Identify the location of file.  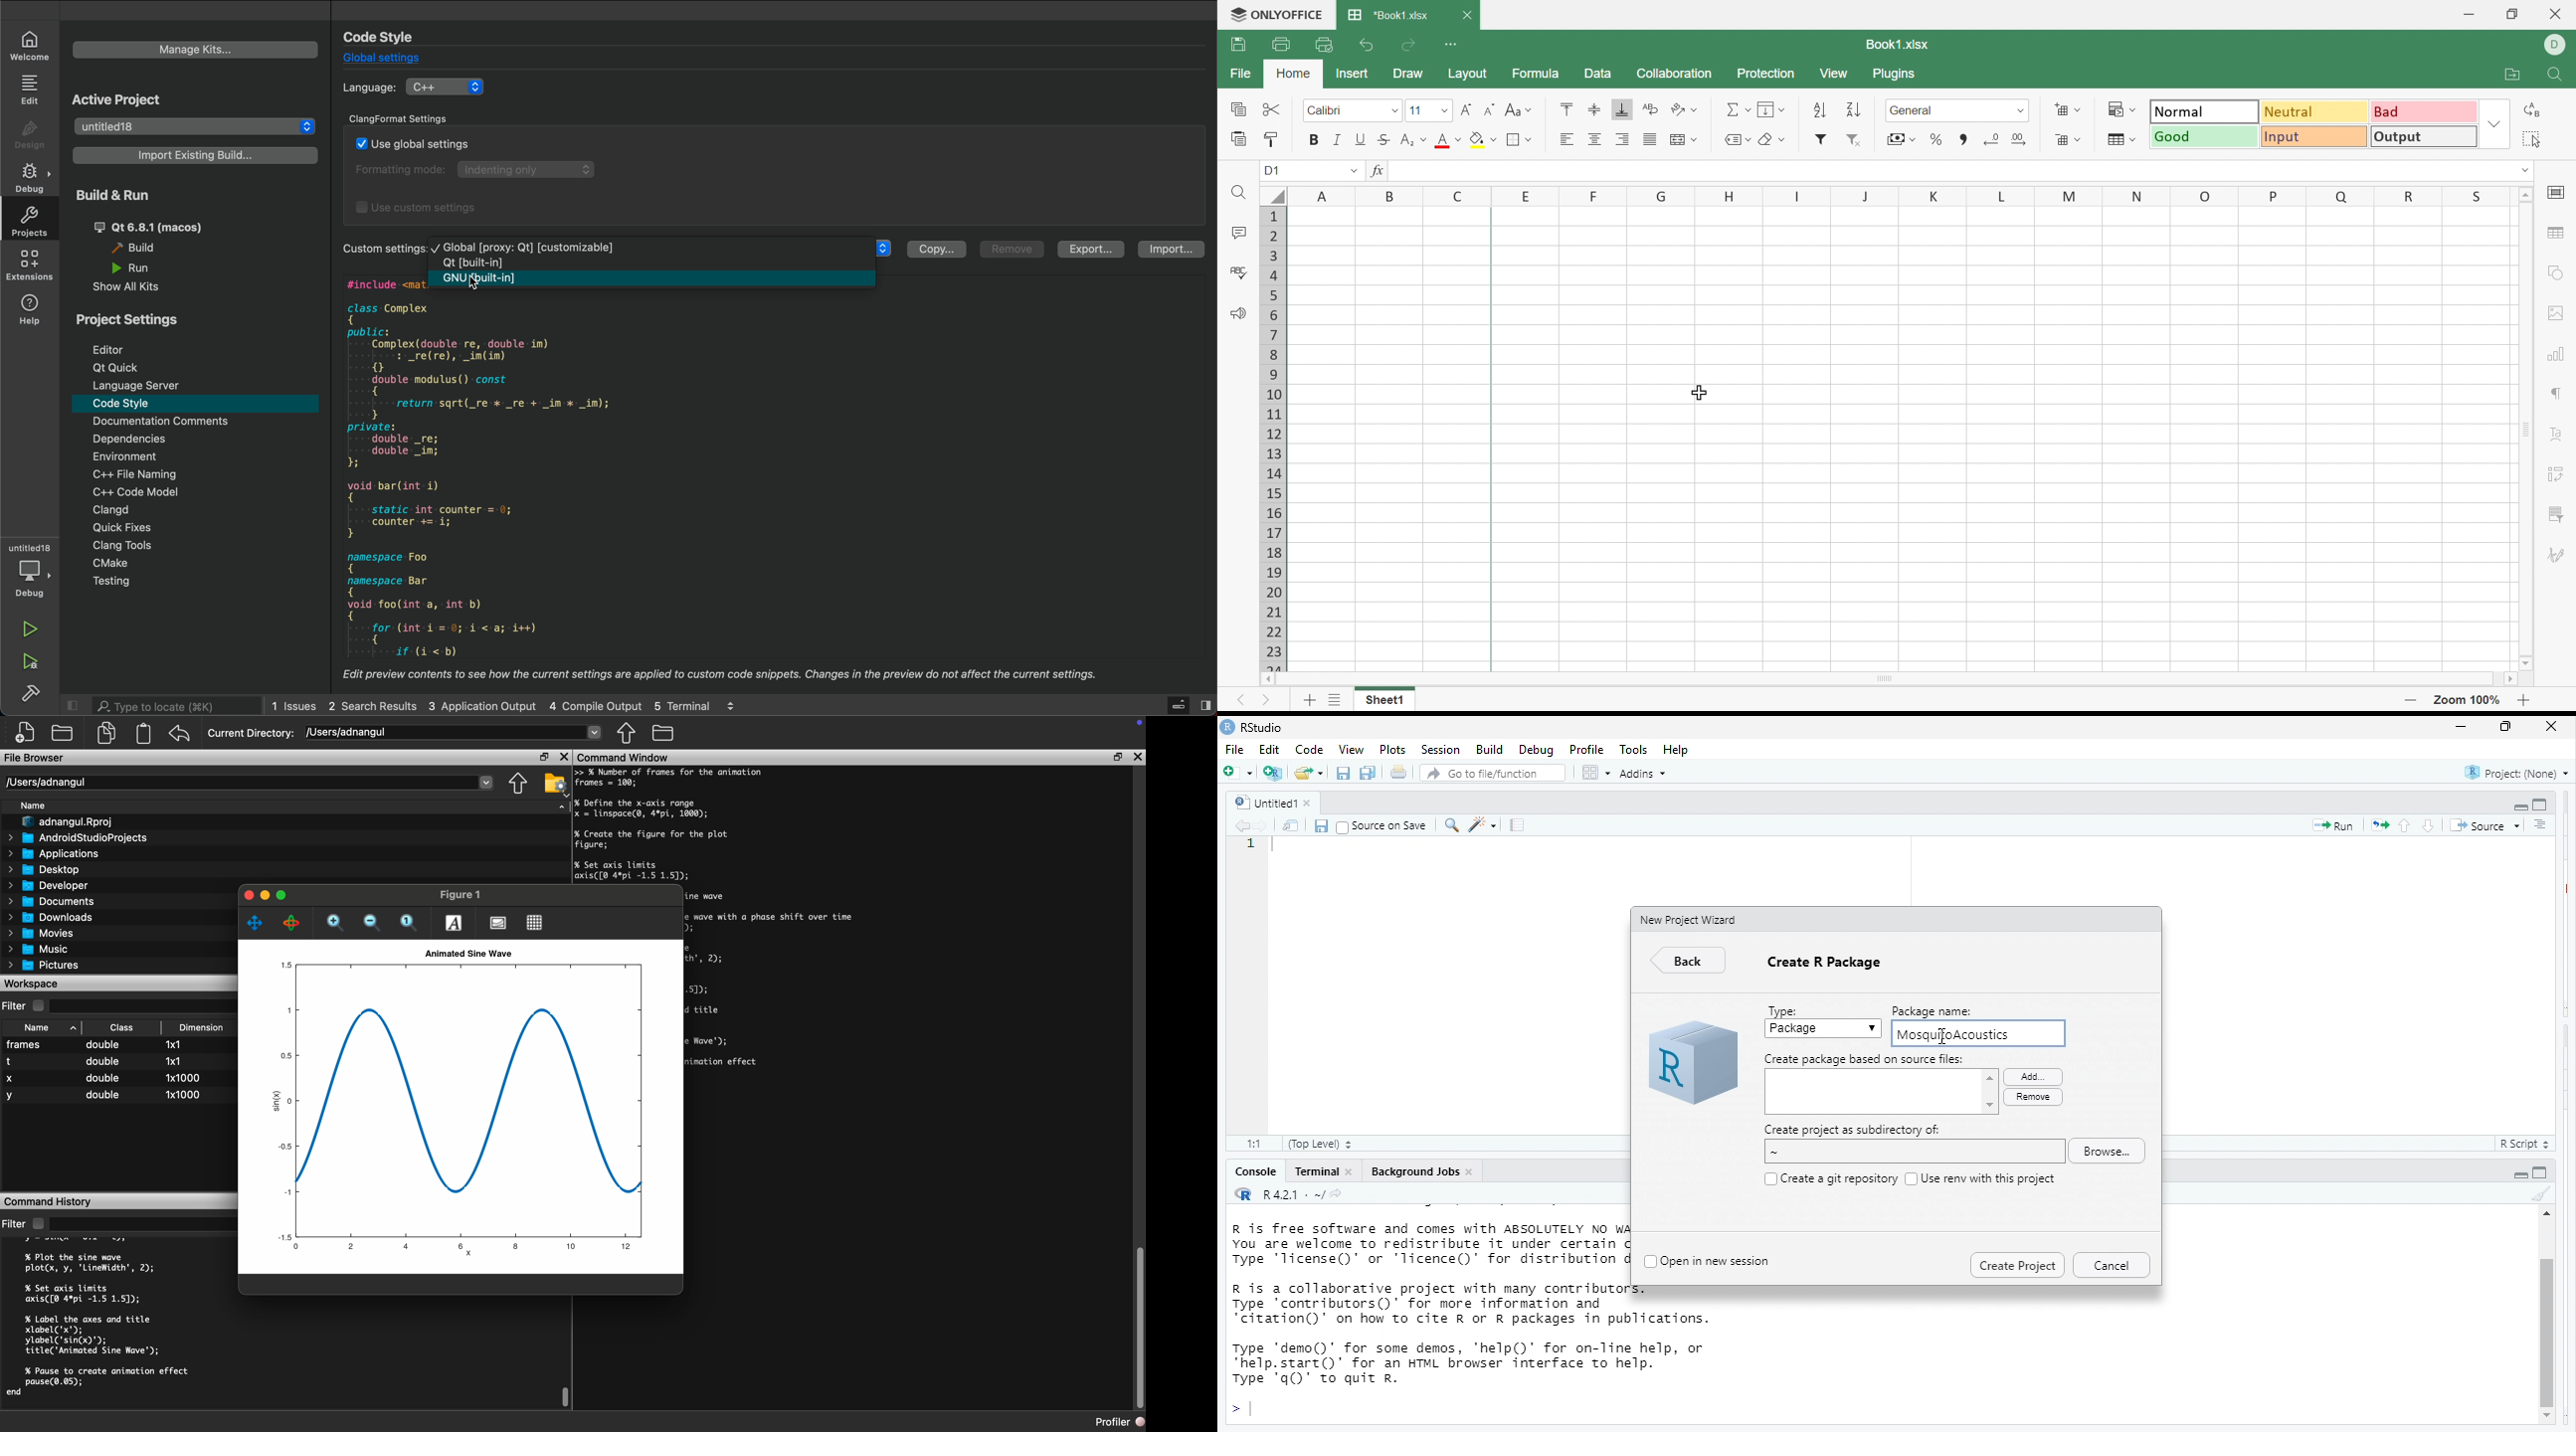
(1237, 751).